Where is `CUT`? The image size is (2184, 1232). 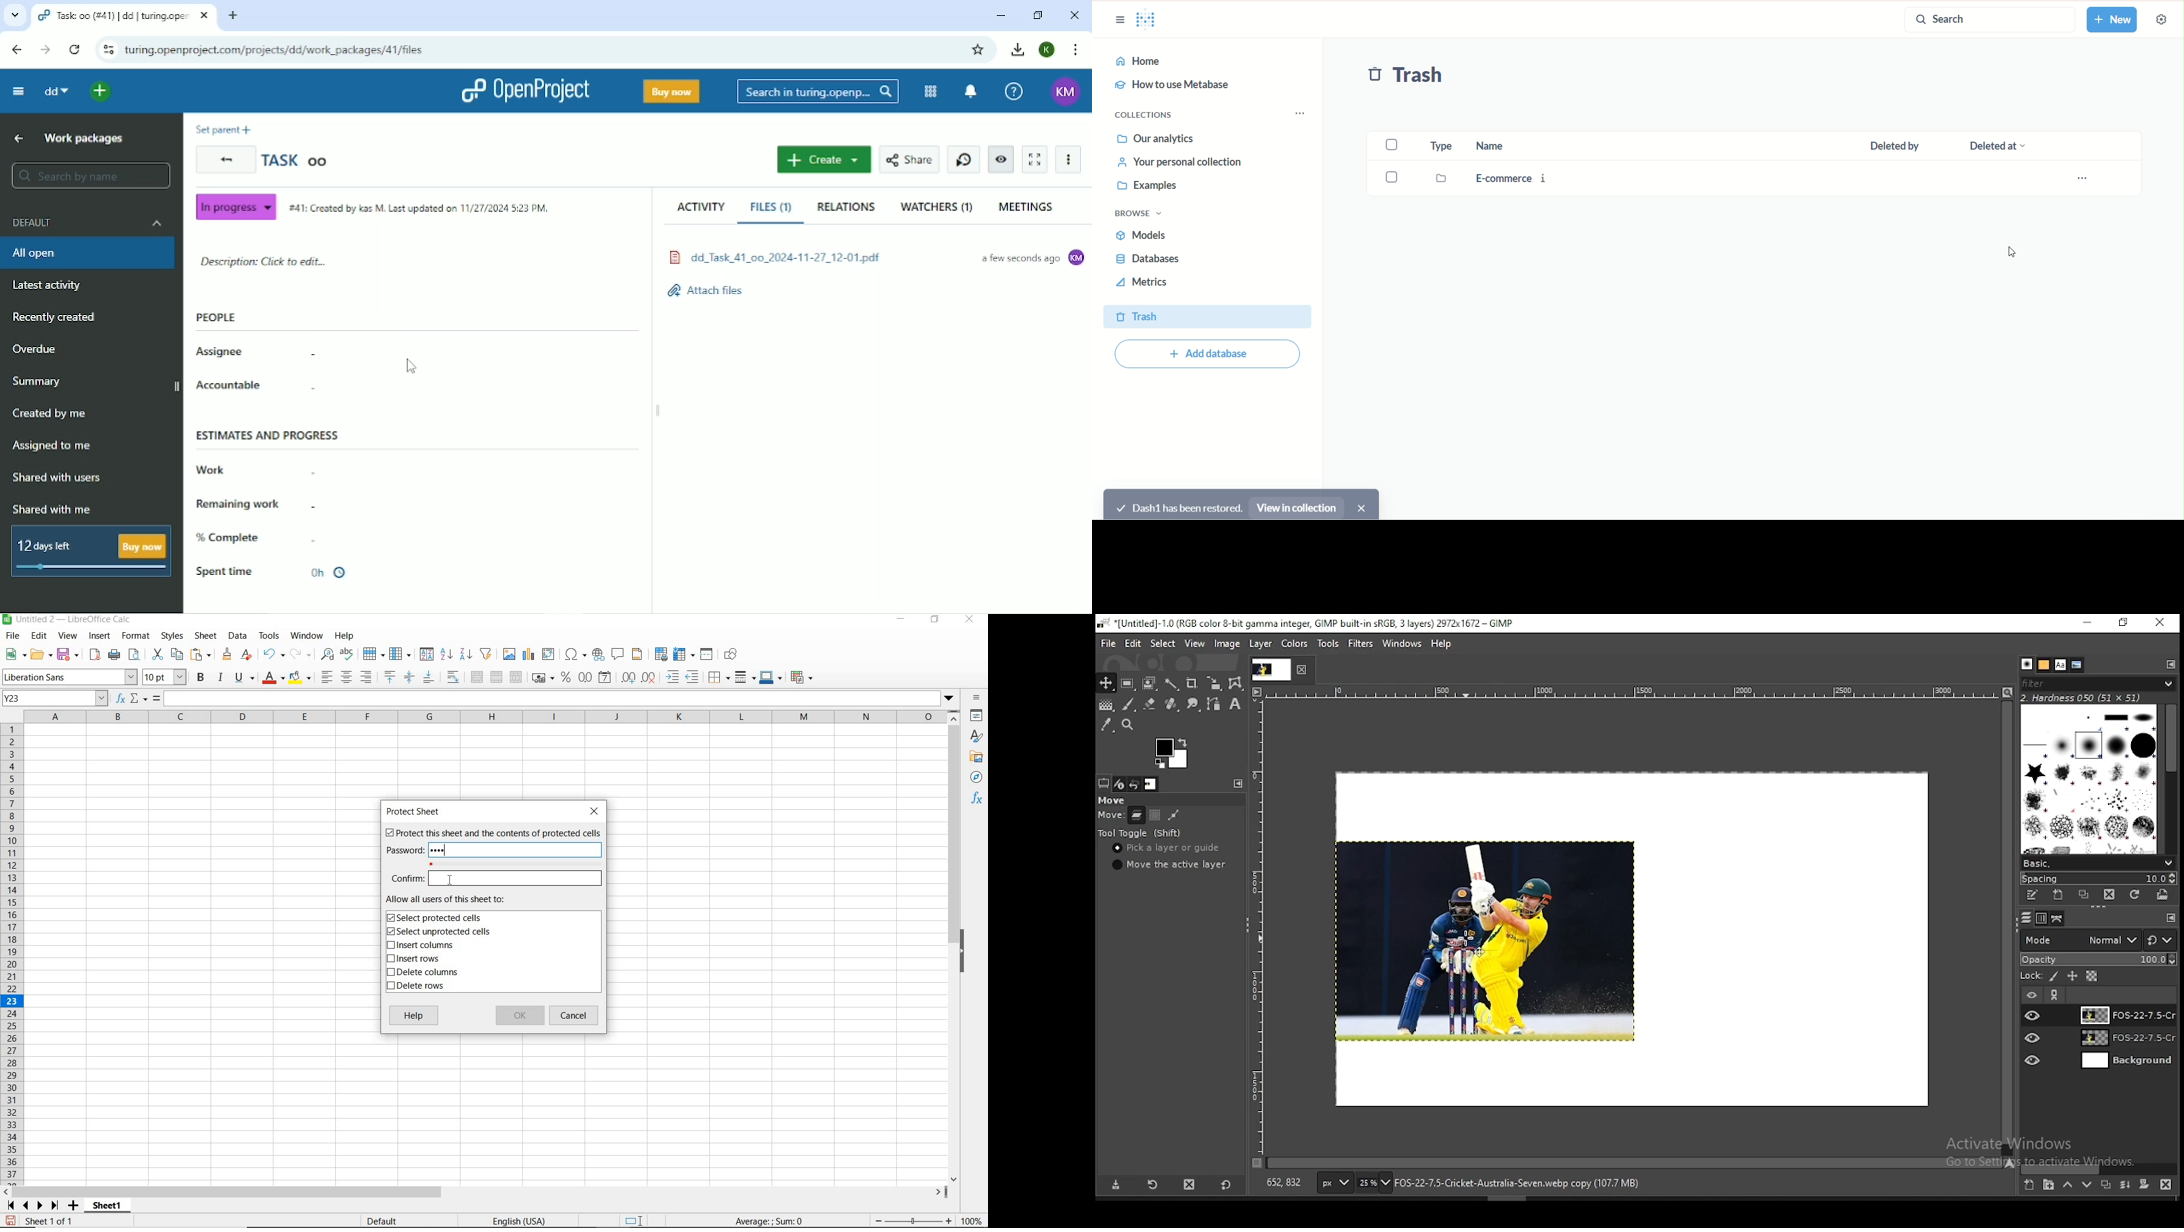 CUT is located at coordinates (156, 653).